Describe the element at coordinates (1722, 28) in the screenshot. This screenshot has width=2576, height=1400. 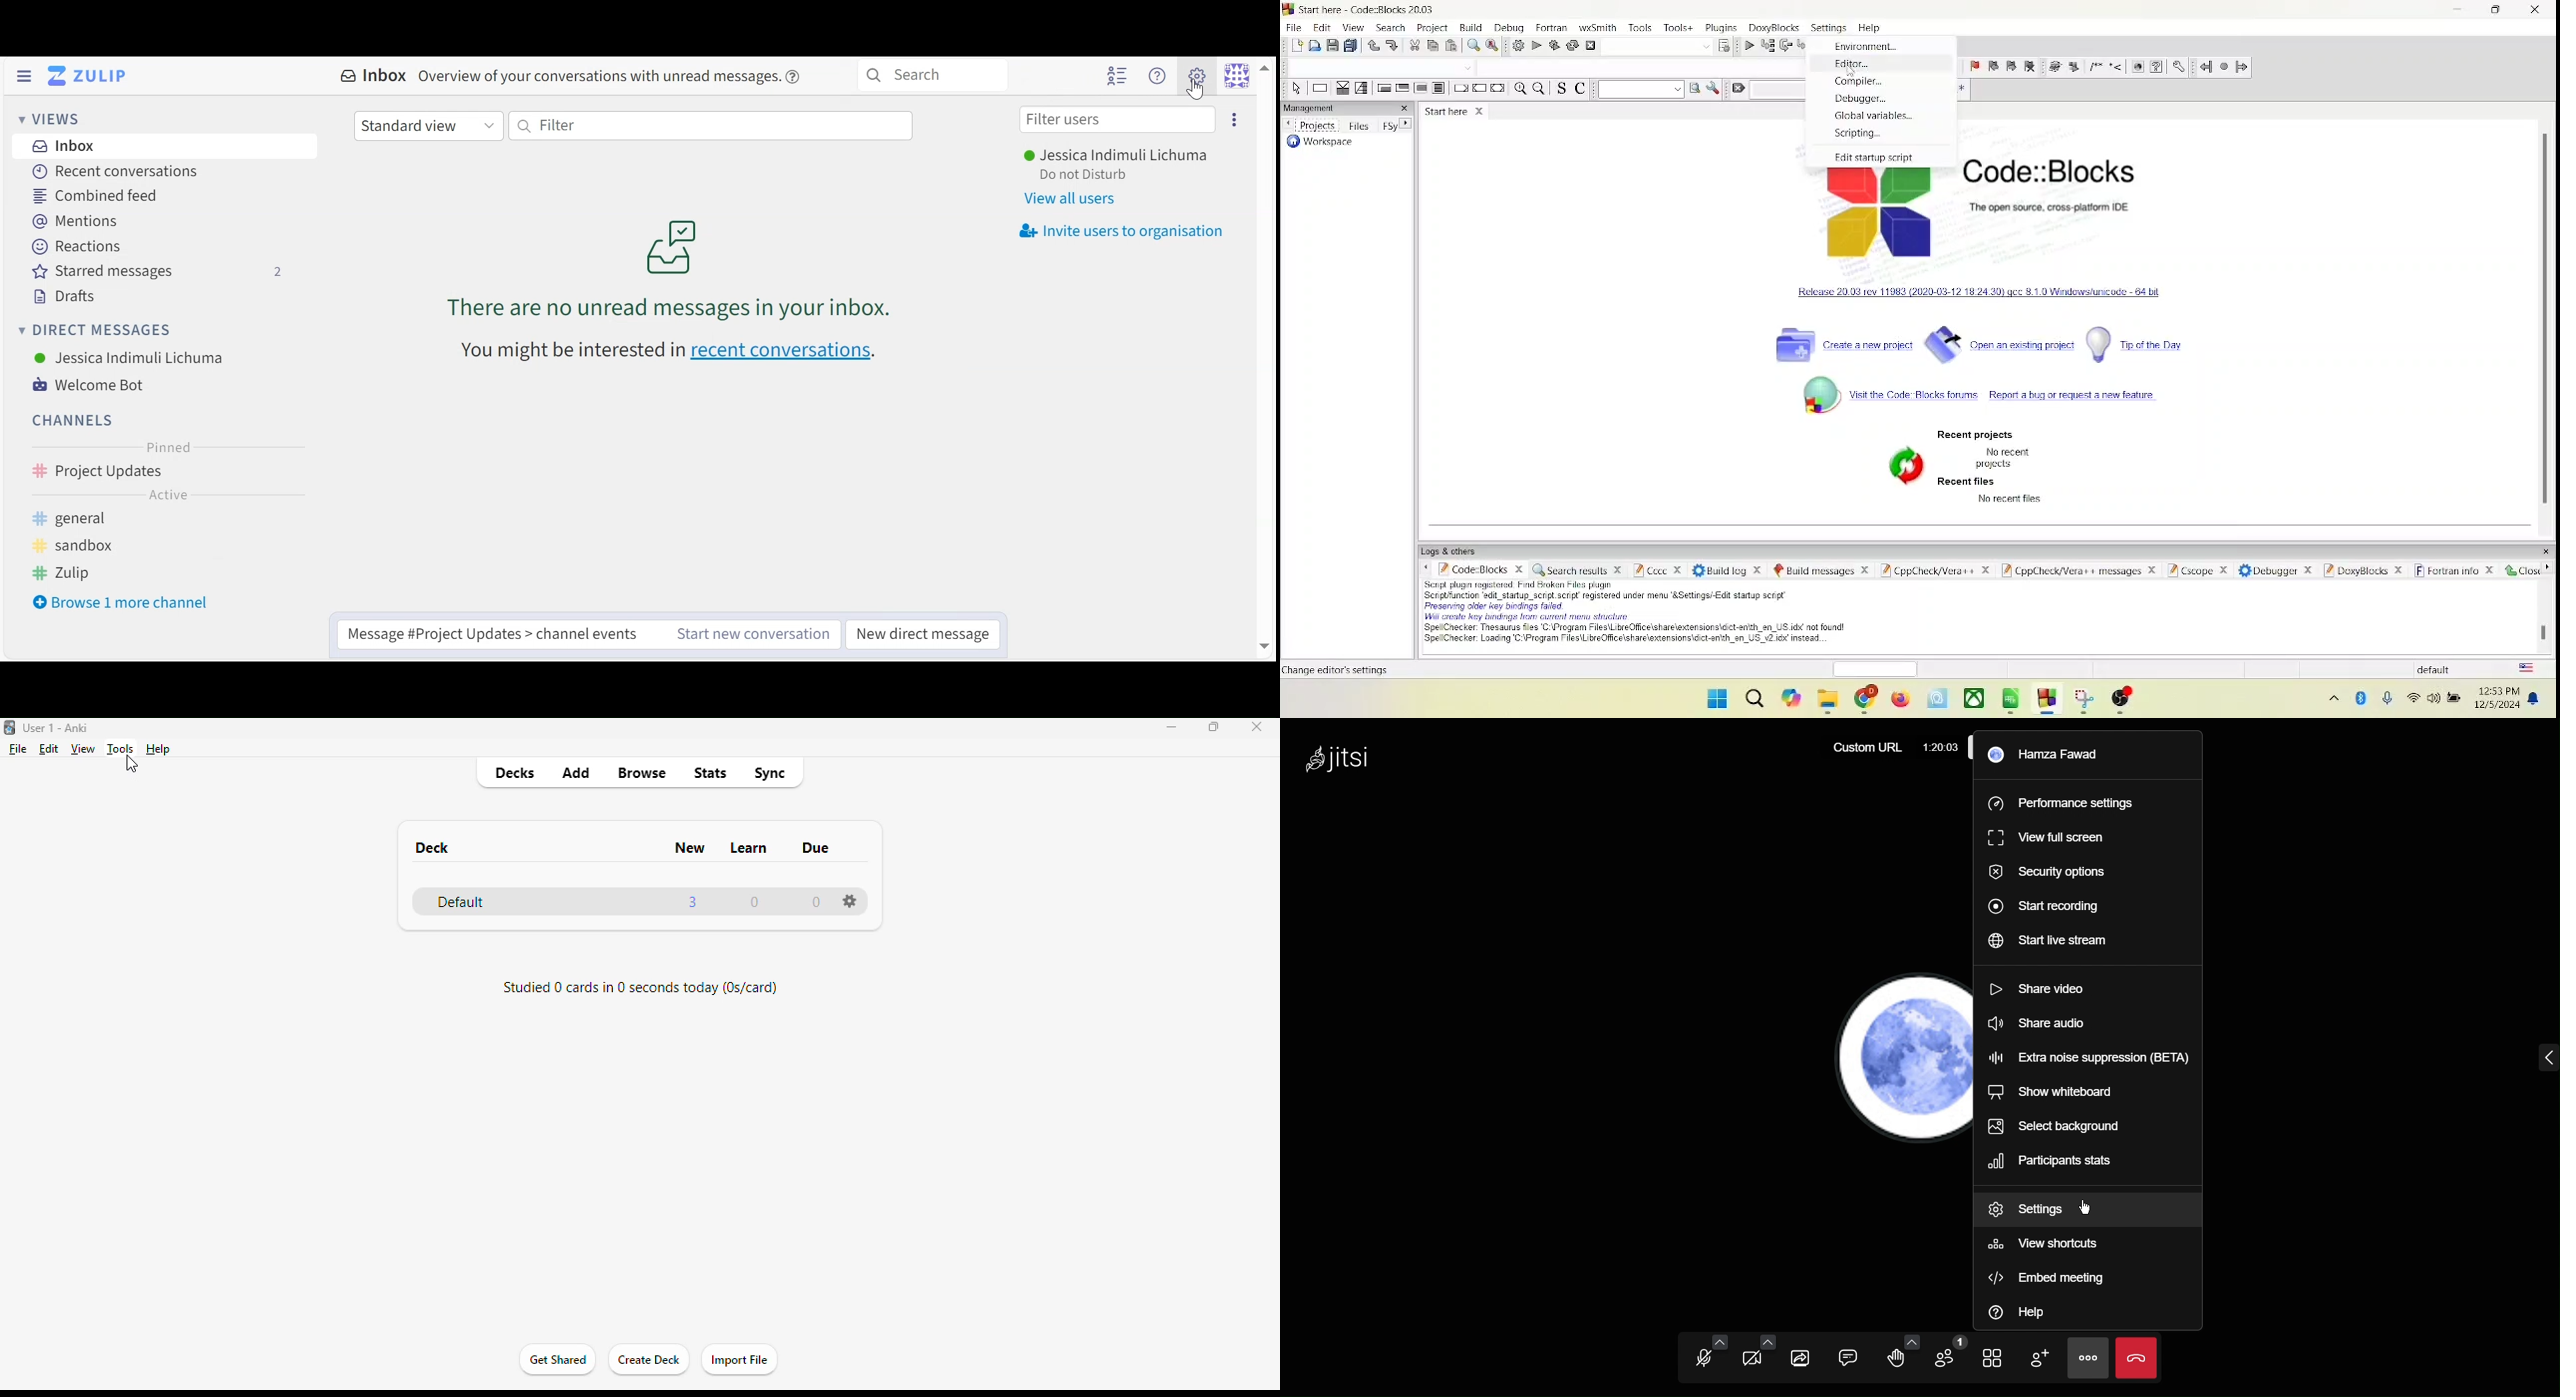
I see `plugins` at that location.